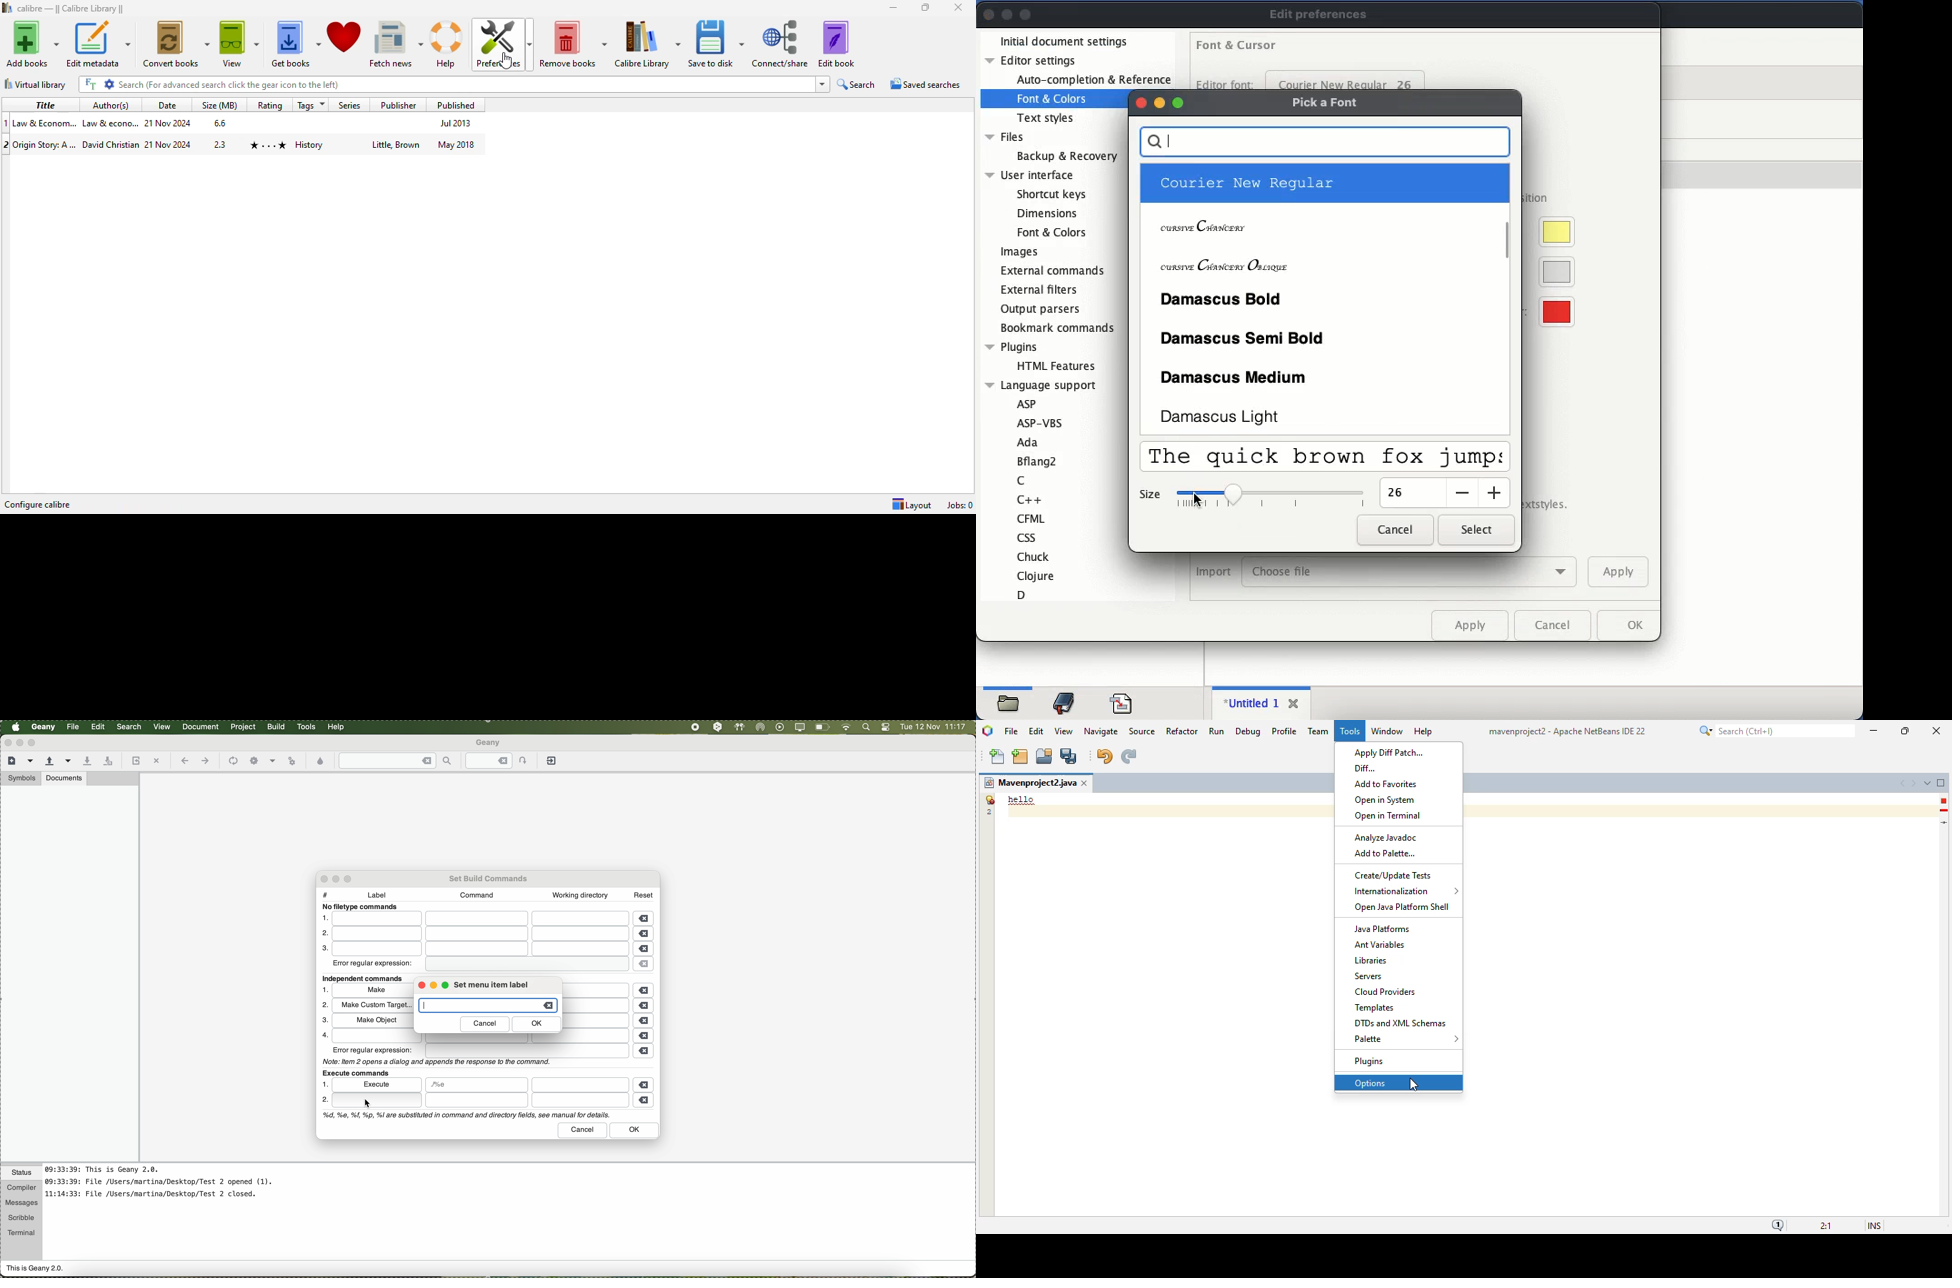  What do you see at coordinates (162, 726) in the screenshot?
I see `view` at bounding box center [162, 726].